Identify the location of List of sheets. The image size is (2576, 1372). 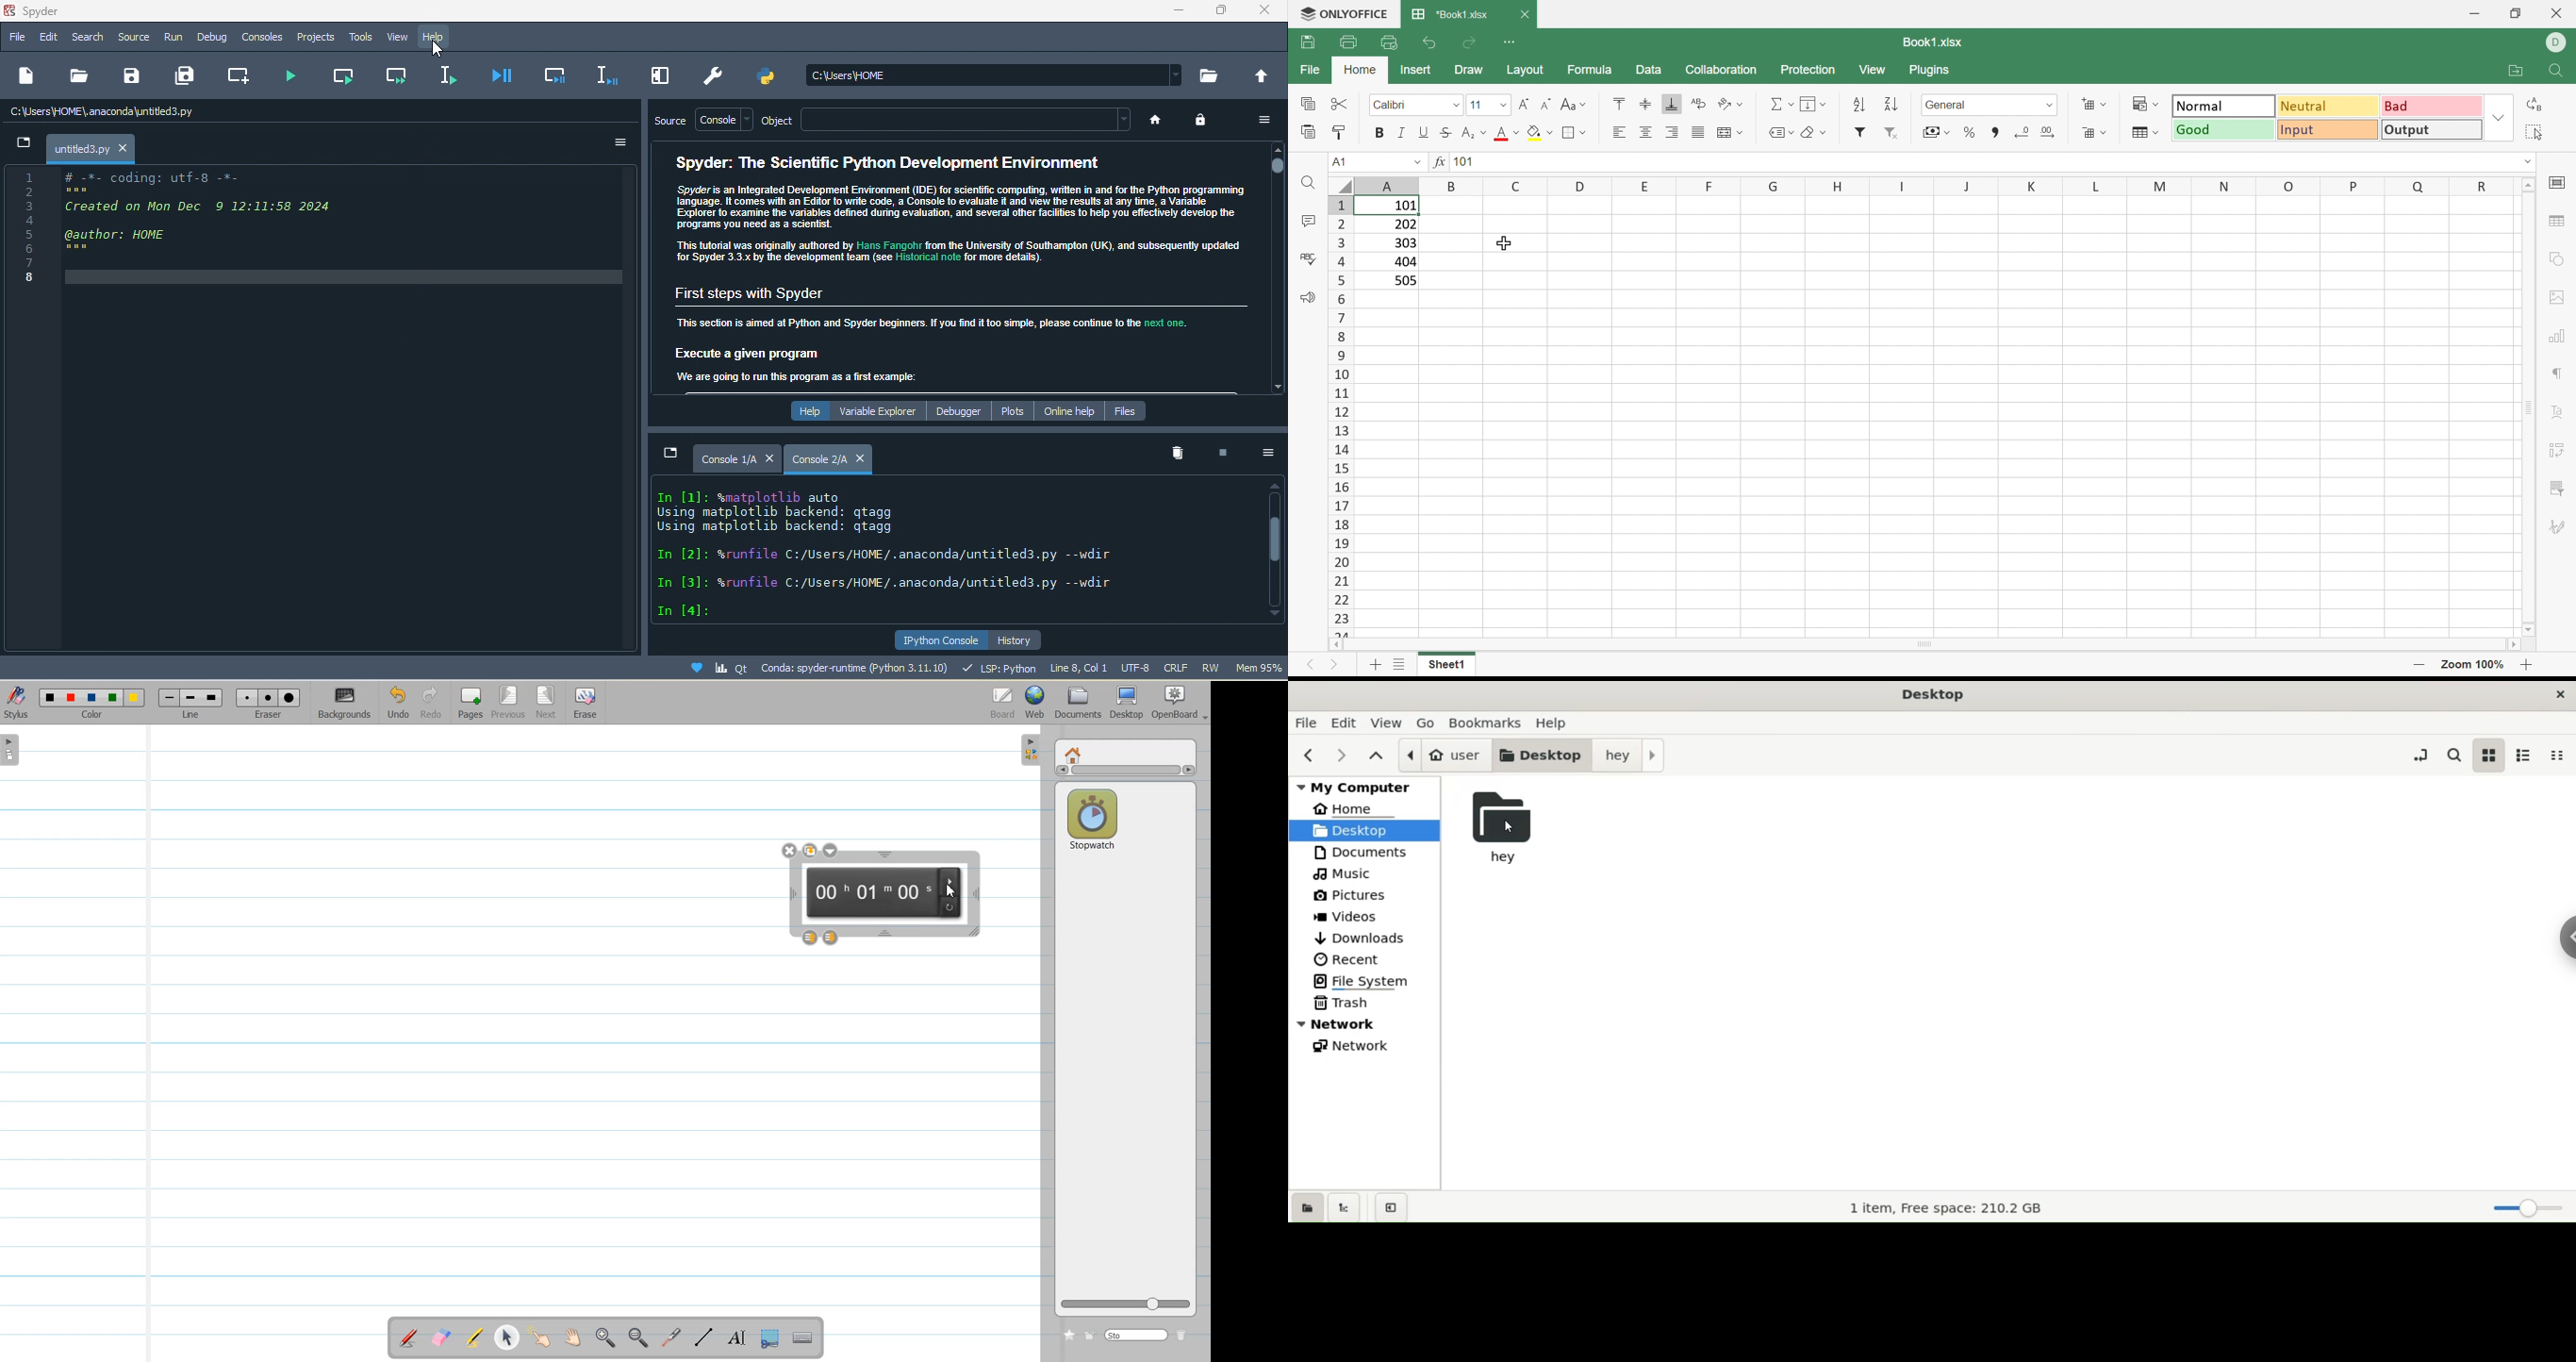
(1399, 664).